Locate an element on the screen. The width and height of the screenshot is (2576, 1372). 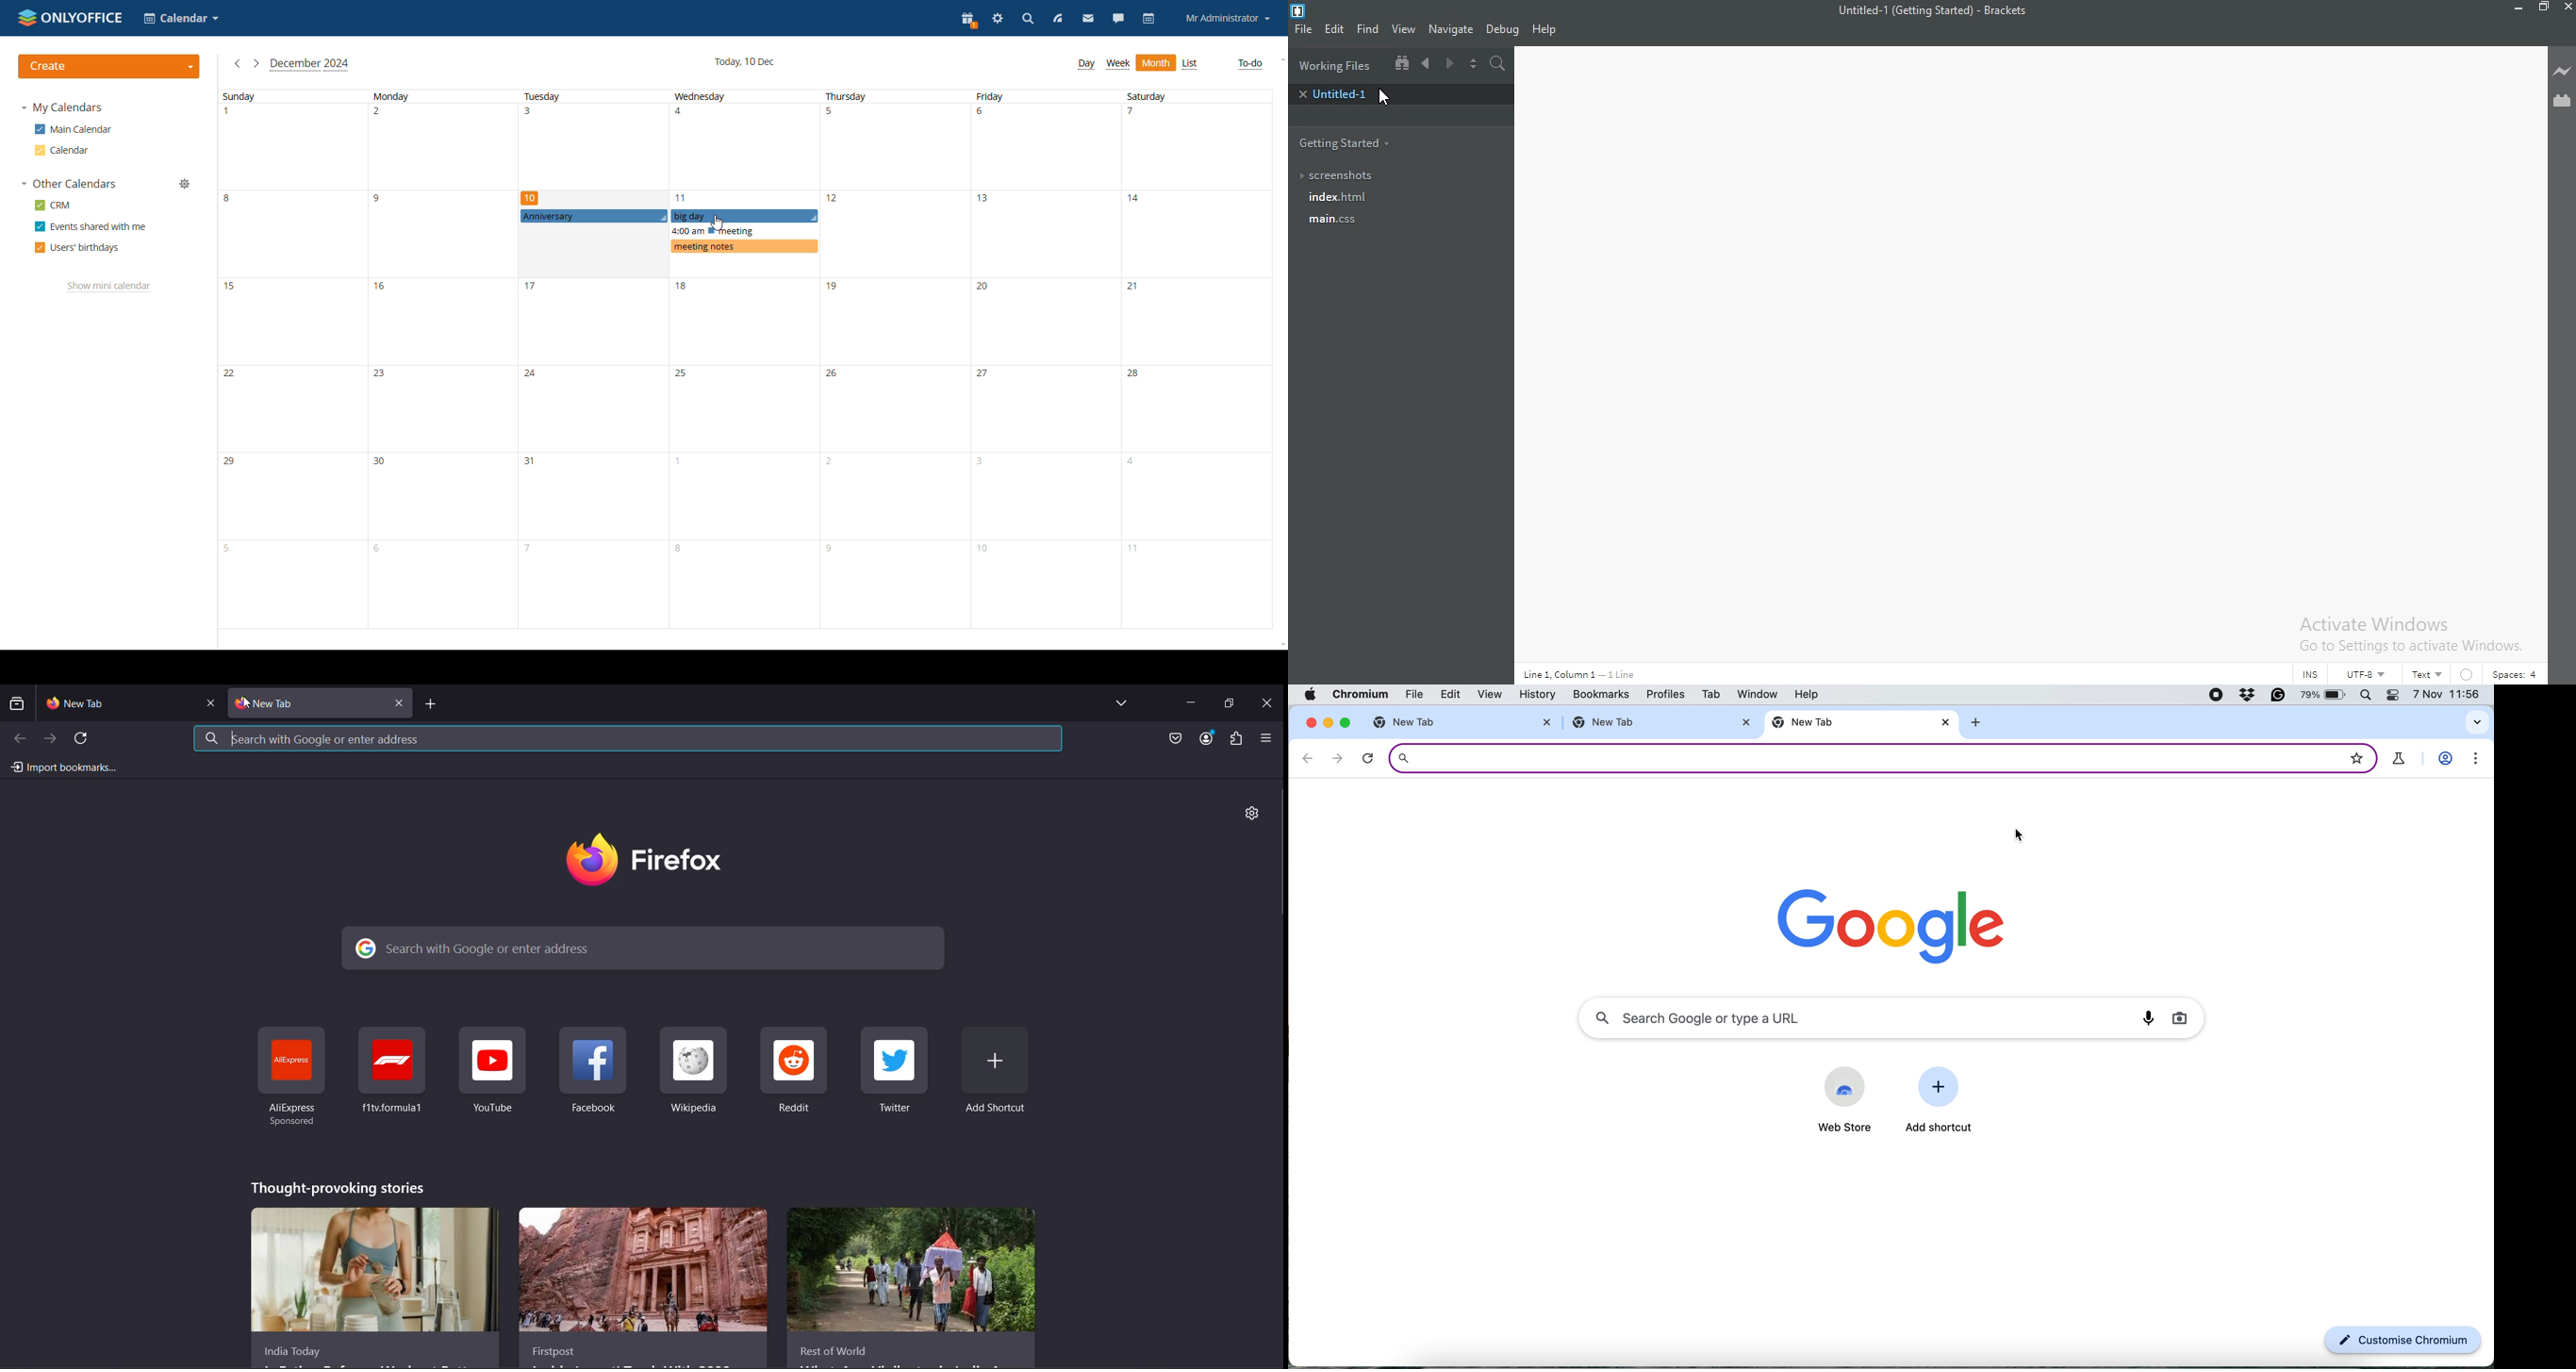
file Name is located at coordinates (1898, 12).